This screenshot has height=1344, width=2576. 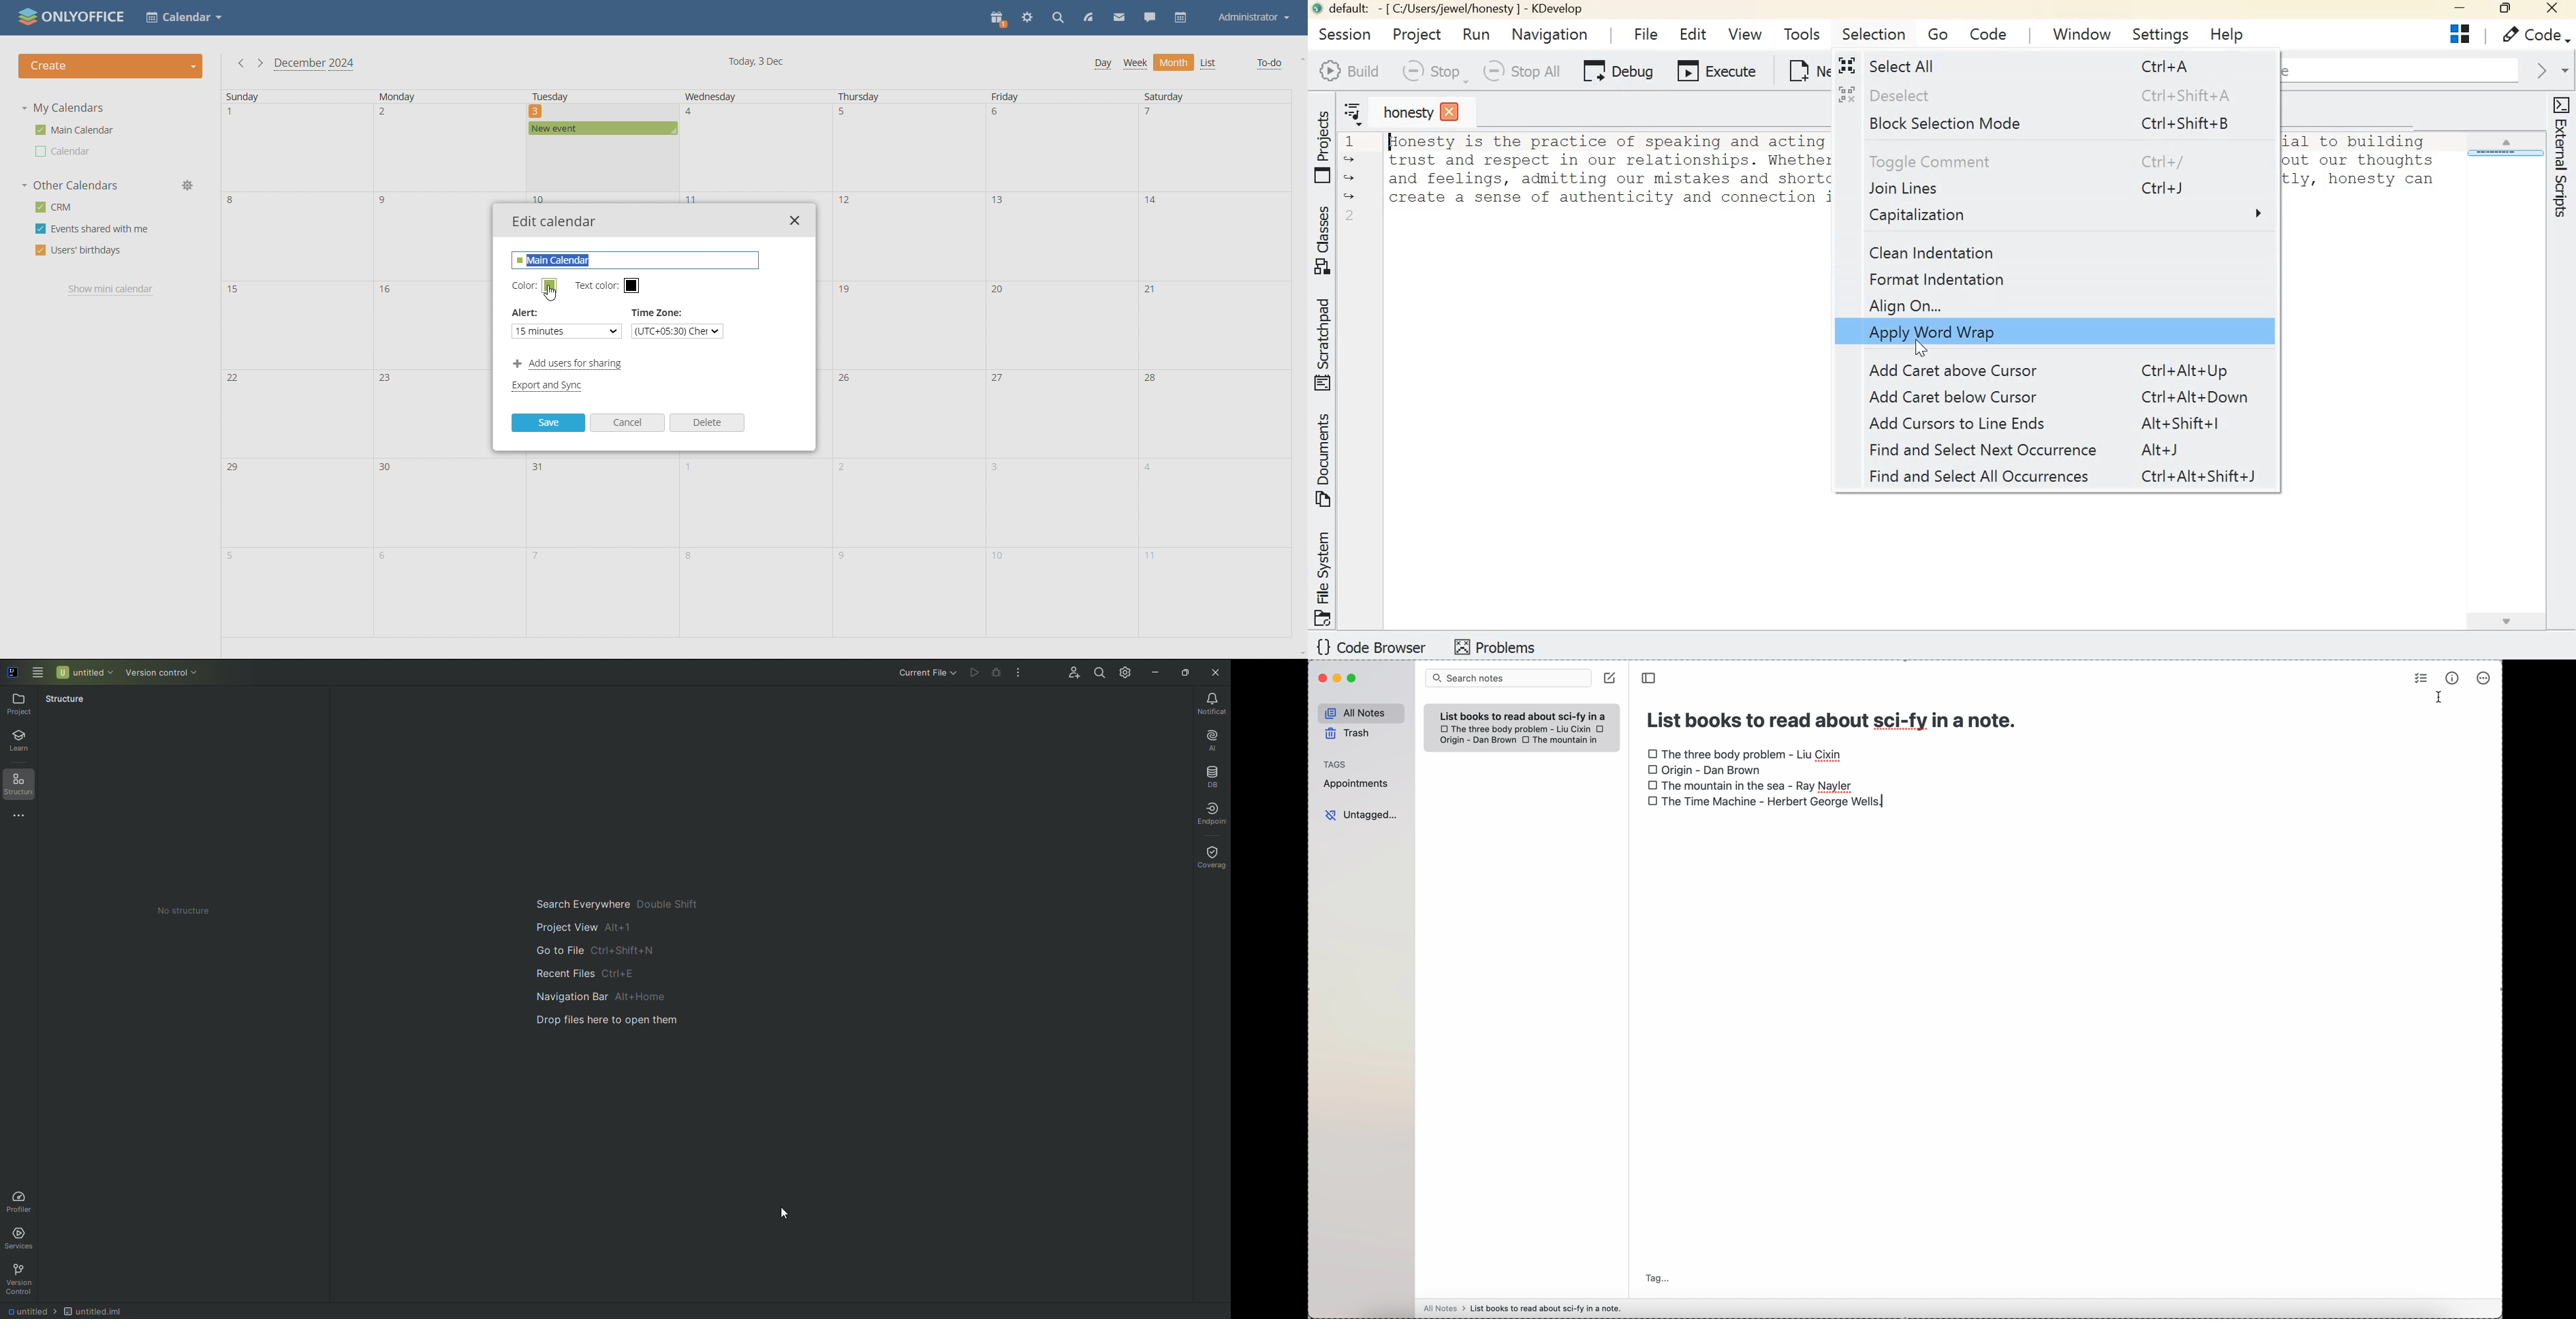 I want to click on File upload, so click(x=616, y=1020).